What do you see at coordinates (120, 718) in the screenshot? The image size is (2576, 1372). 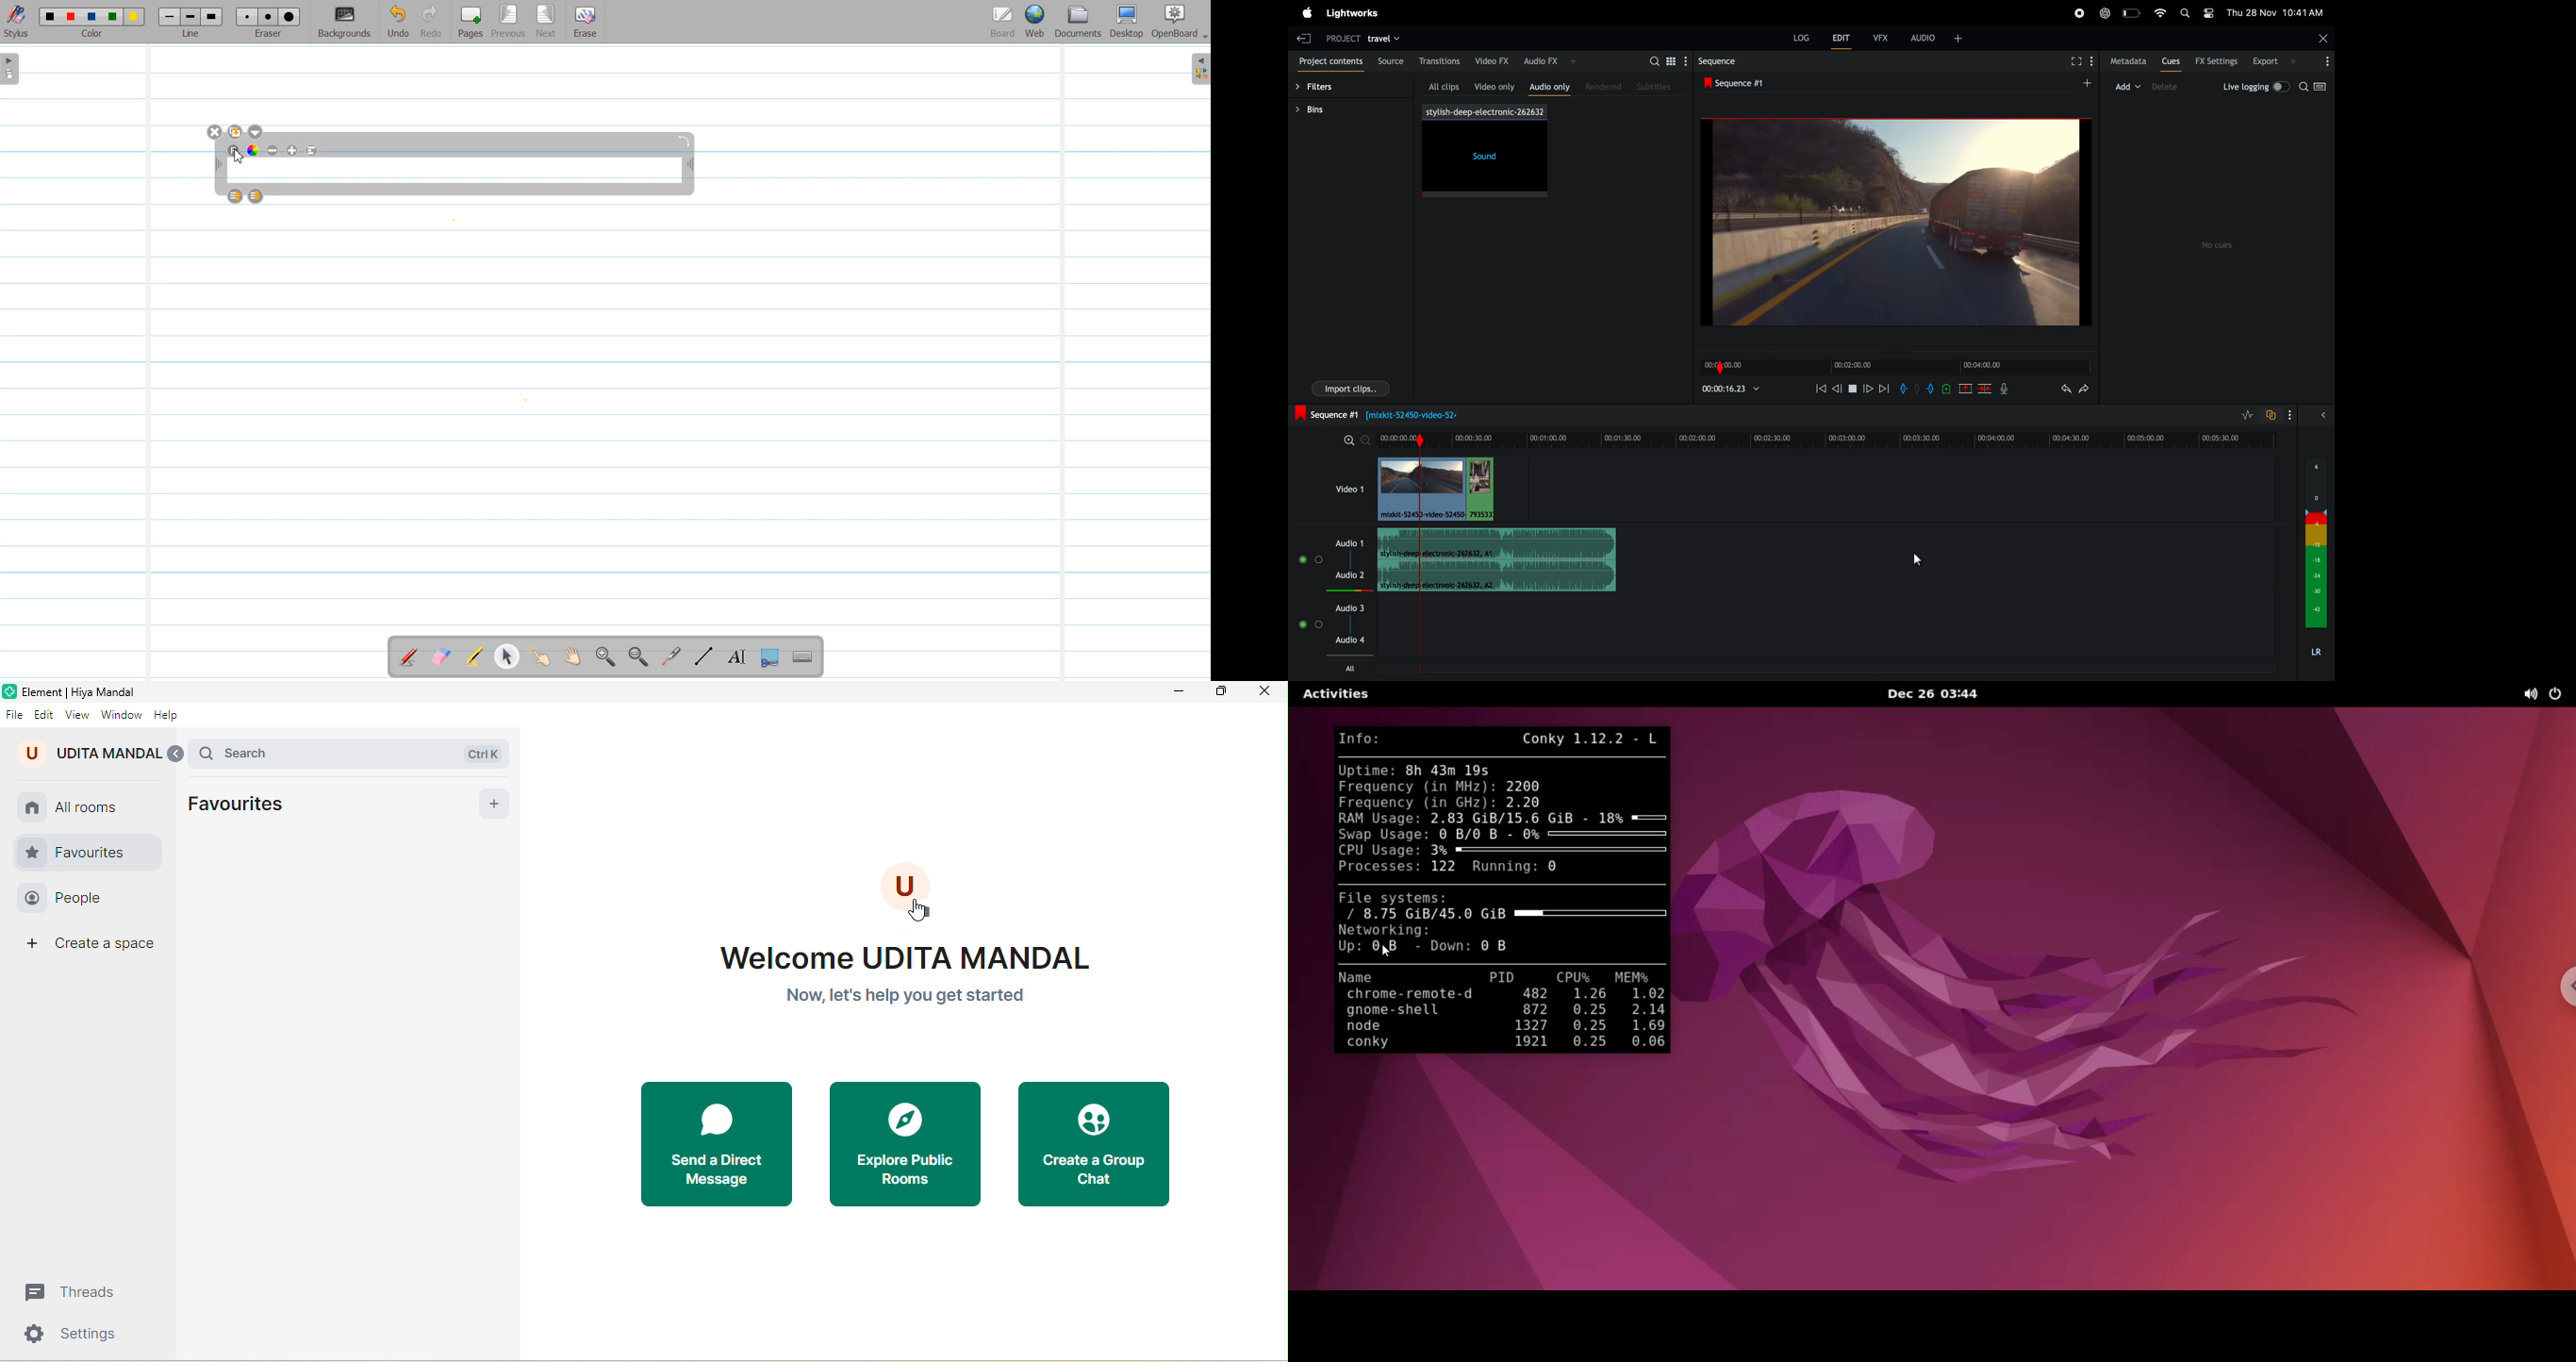 I see `window` at bounding box center [120, 718].